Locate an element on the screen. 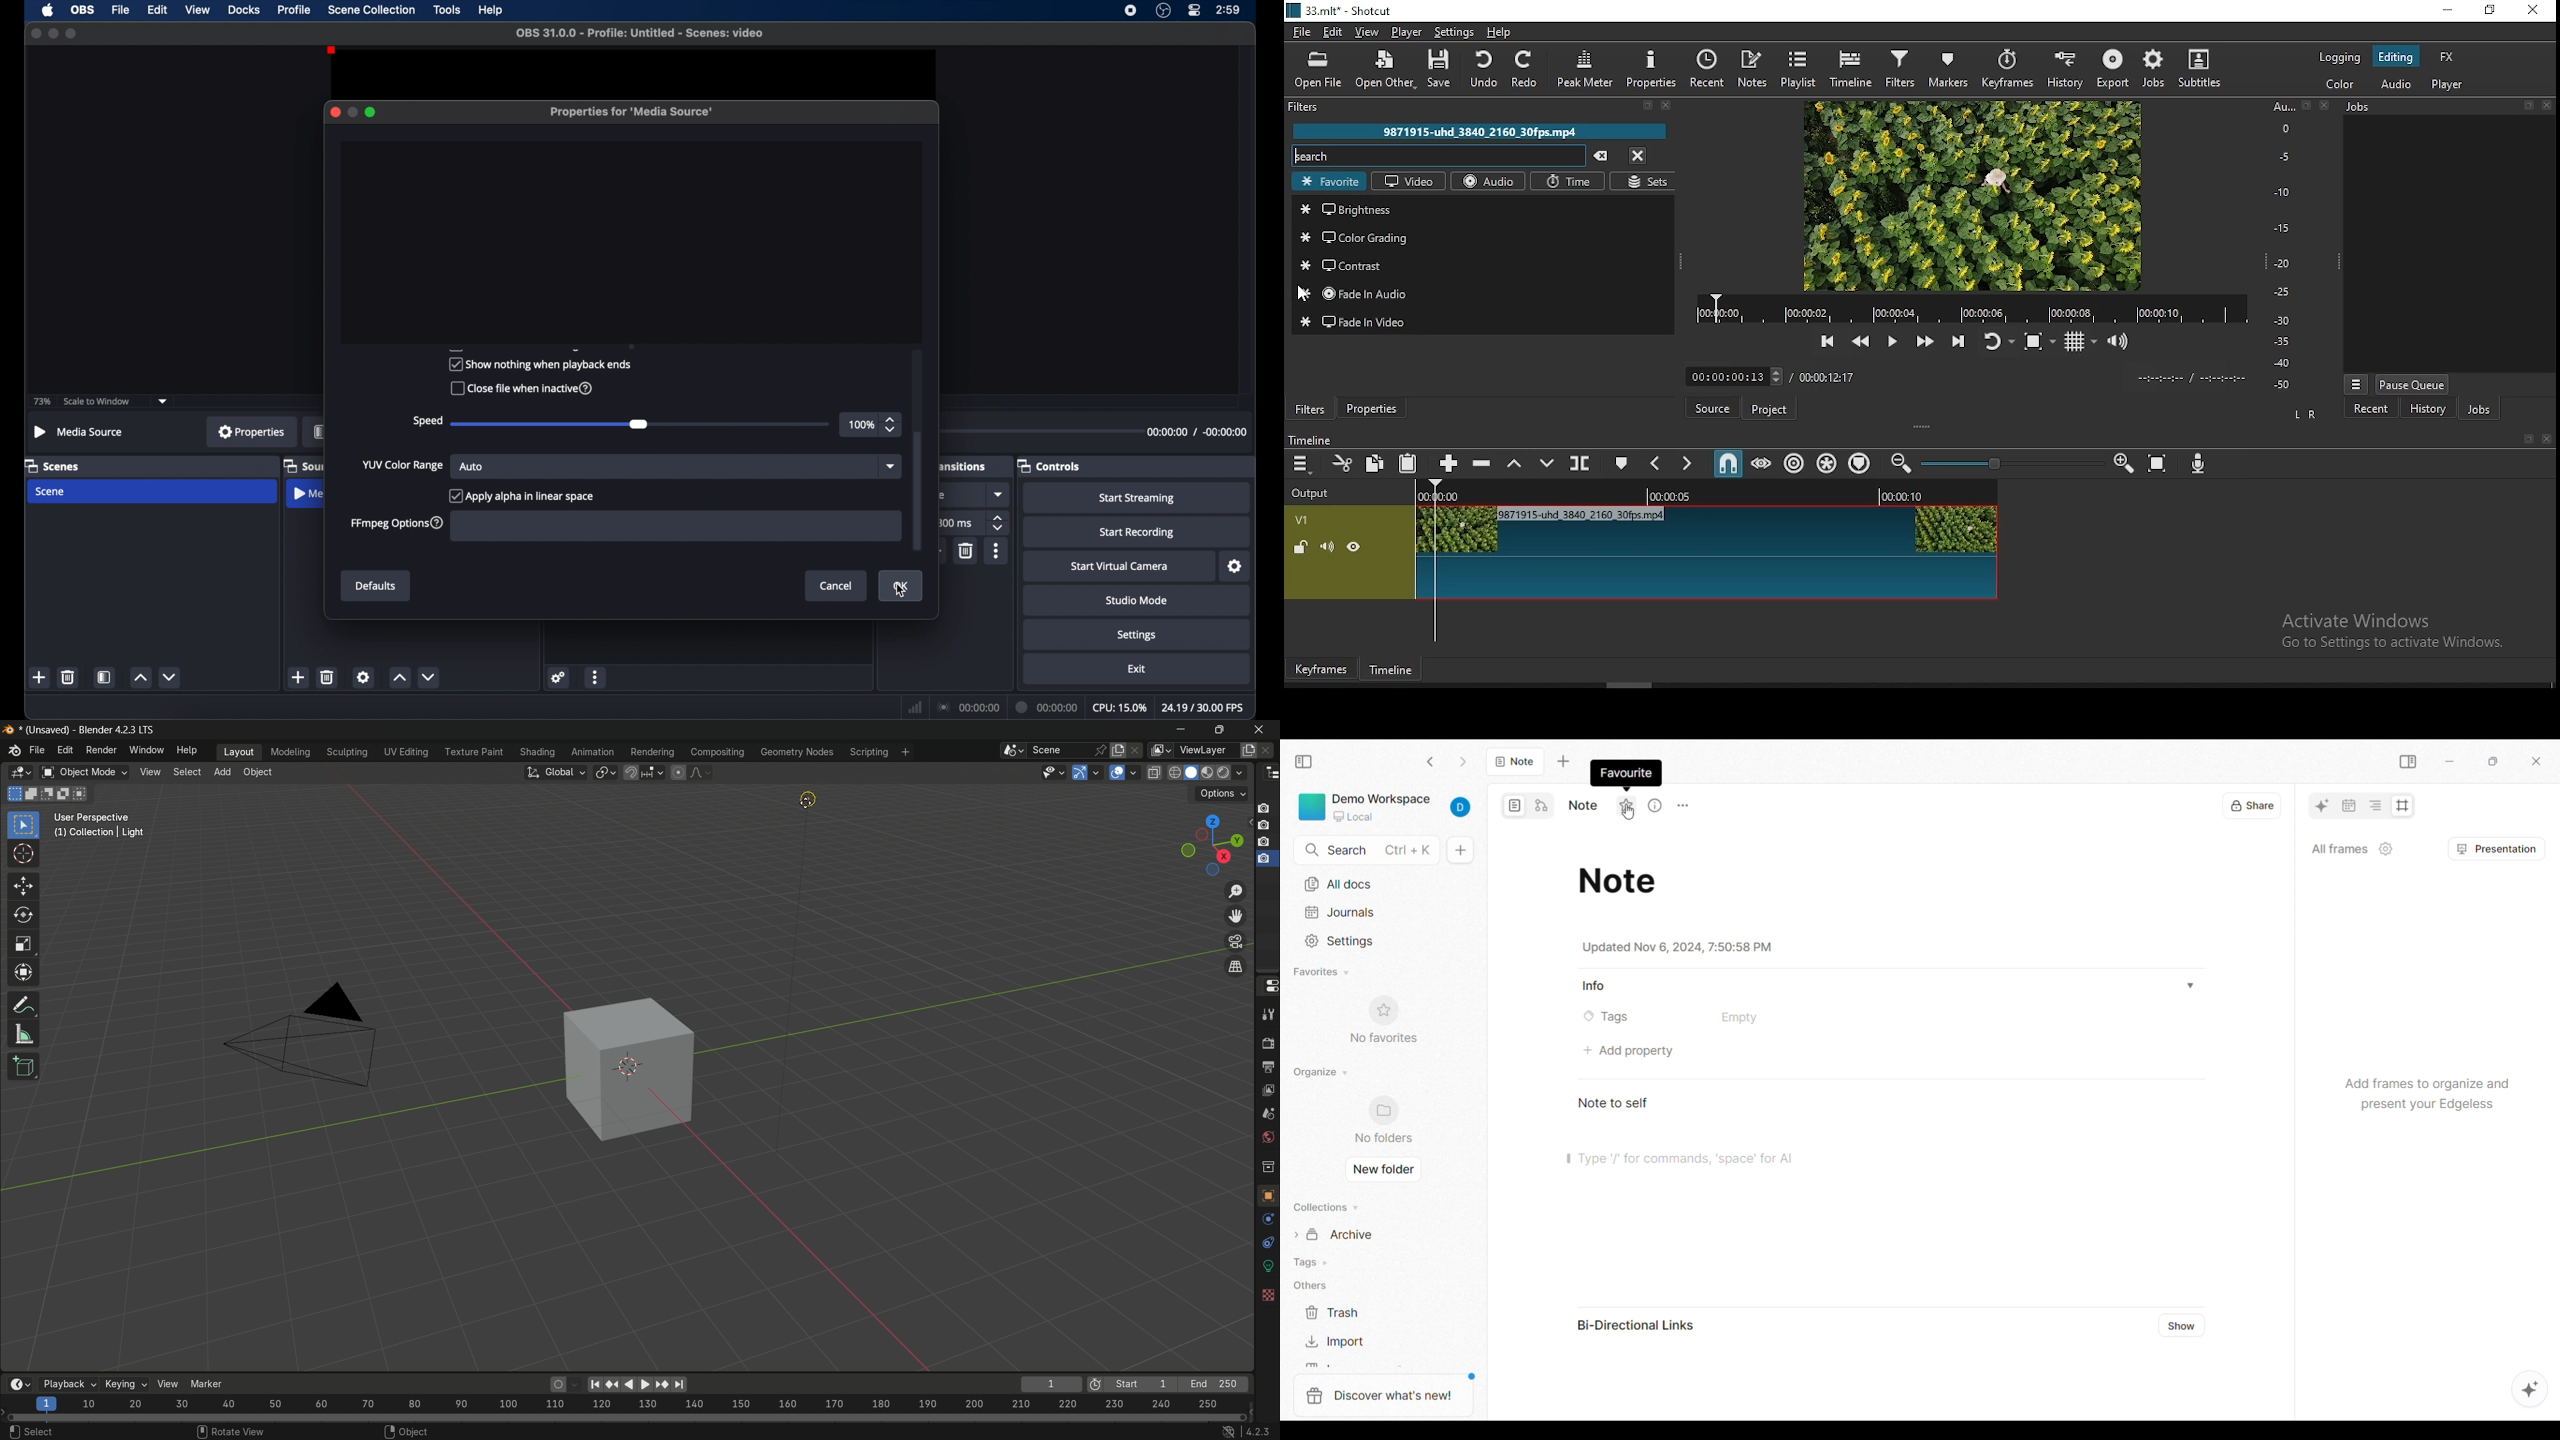 The image size is (2576, 1456). 100% is located at coordinates (861, 425).